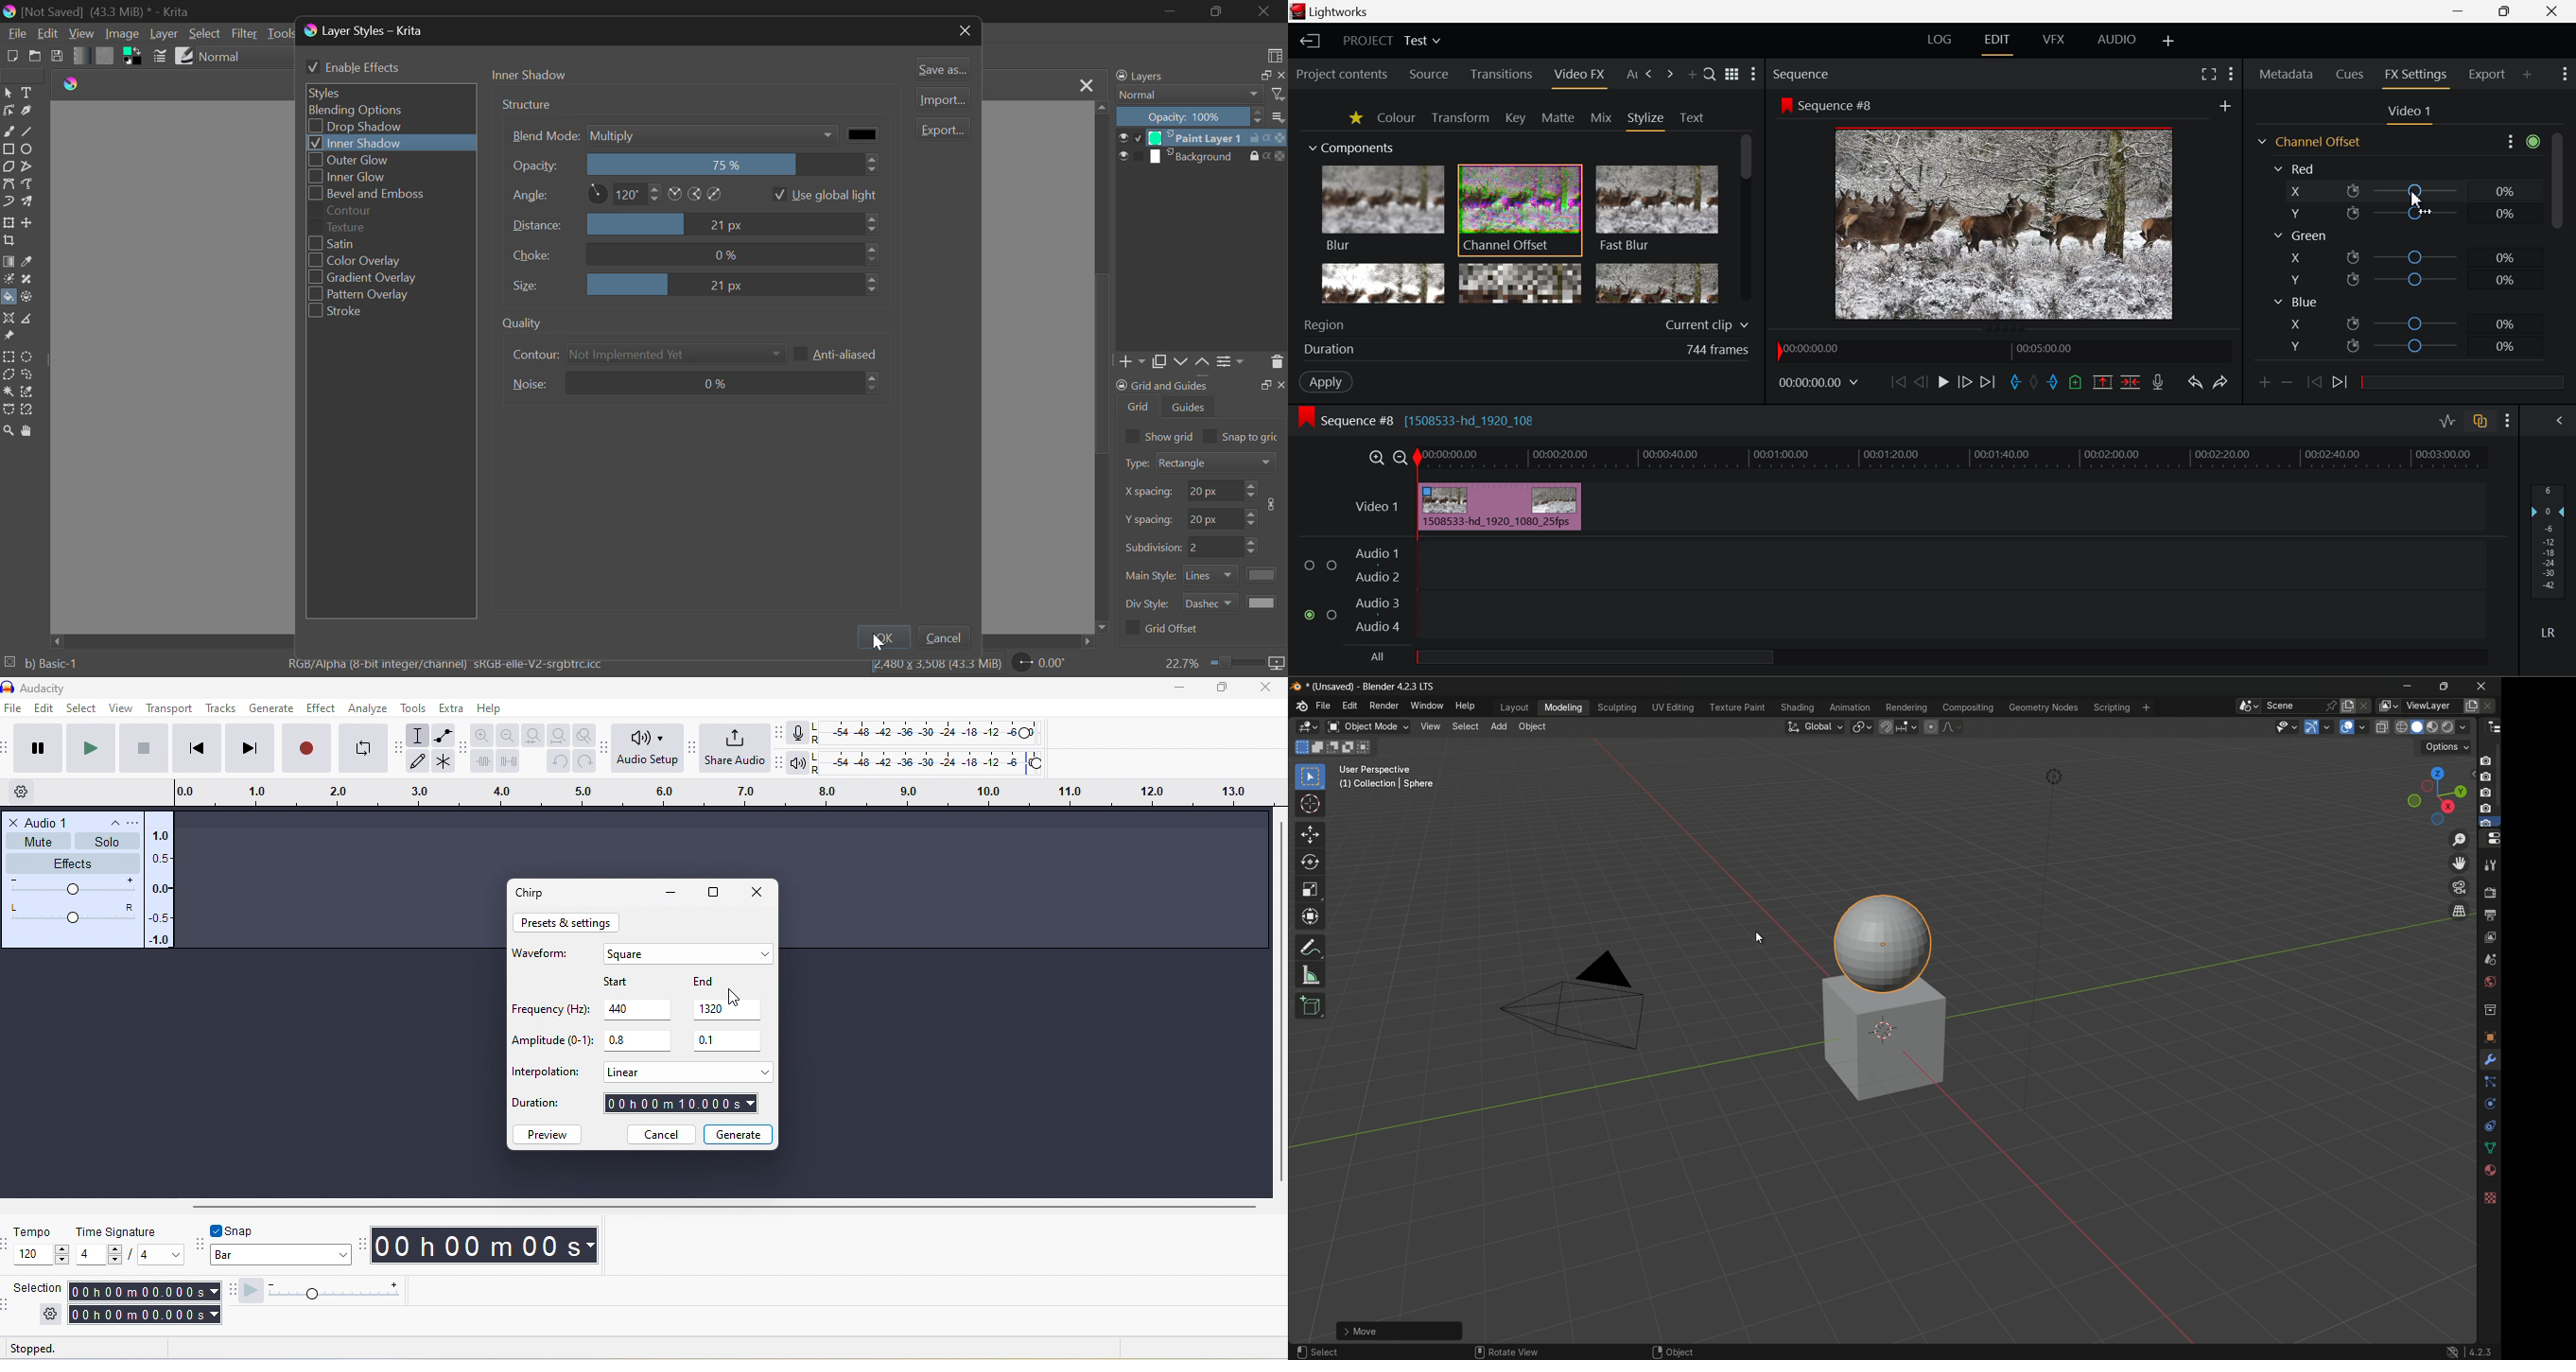  Describe the element at coordinates (2315, 383) in the screenshot. I see `Previous keyframe` at that location.